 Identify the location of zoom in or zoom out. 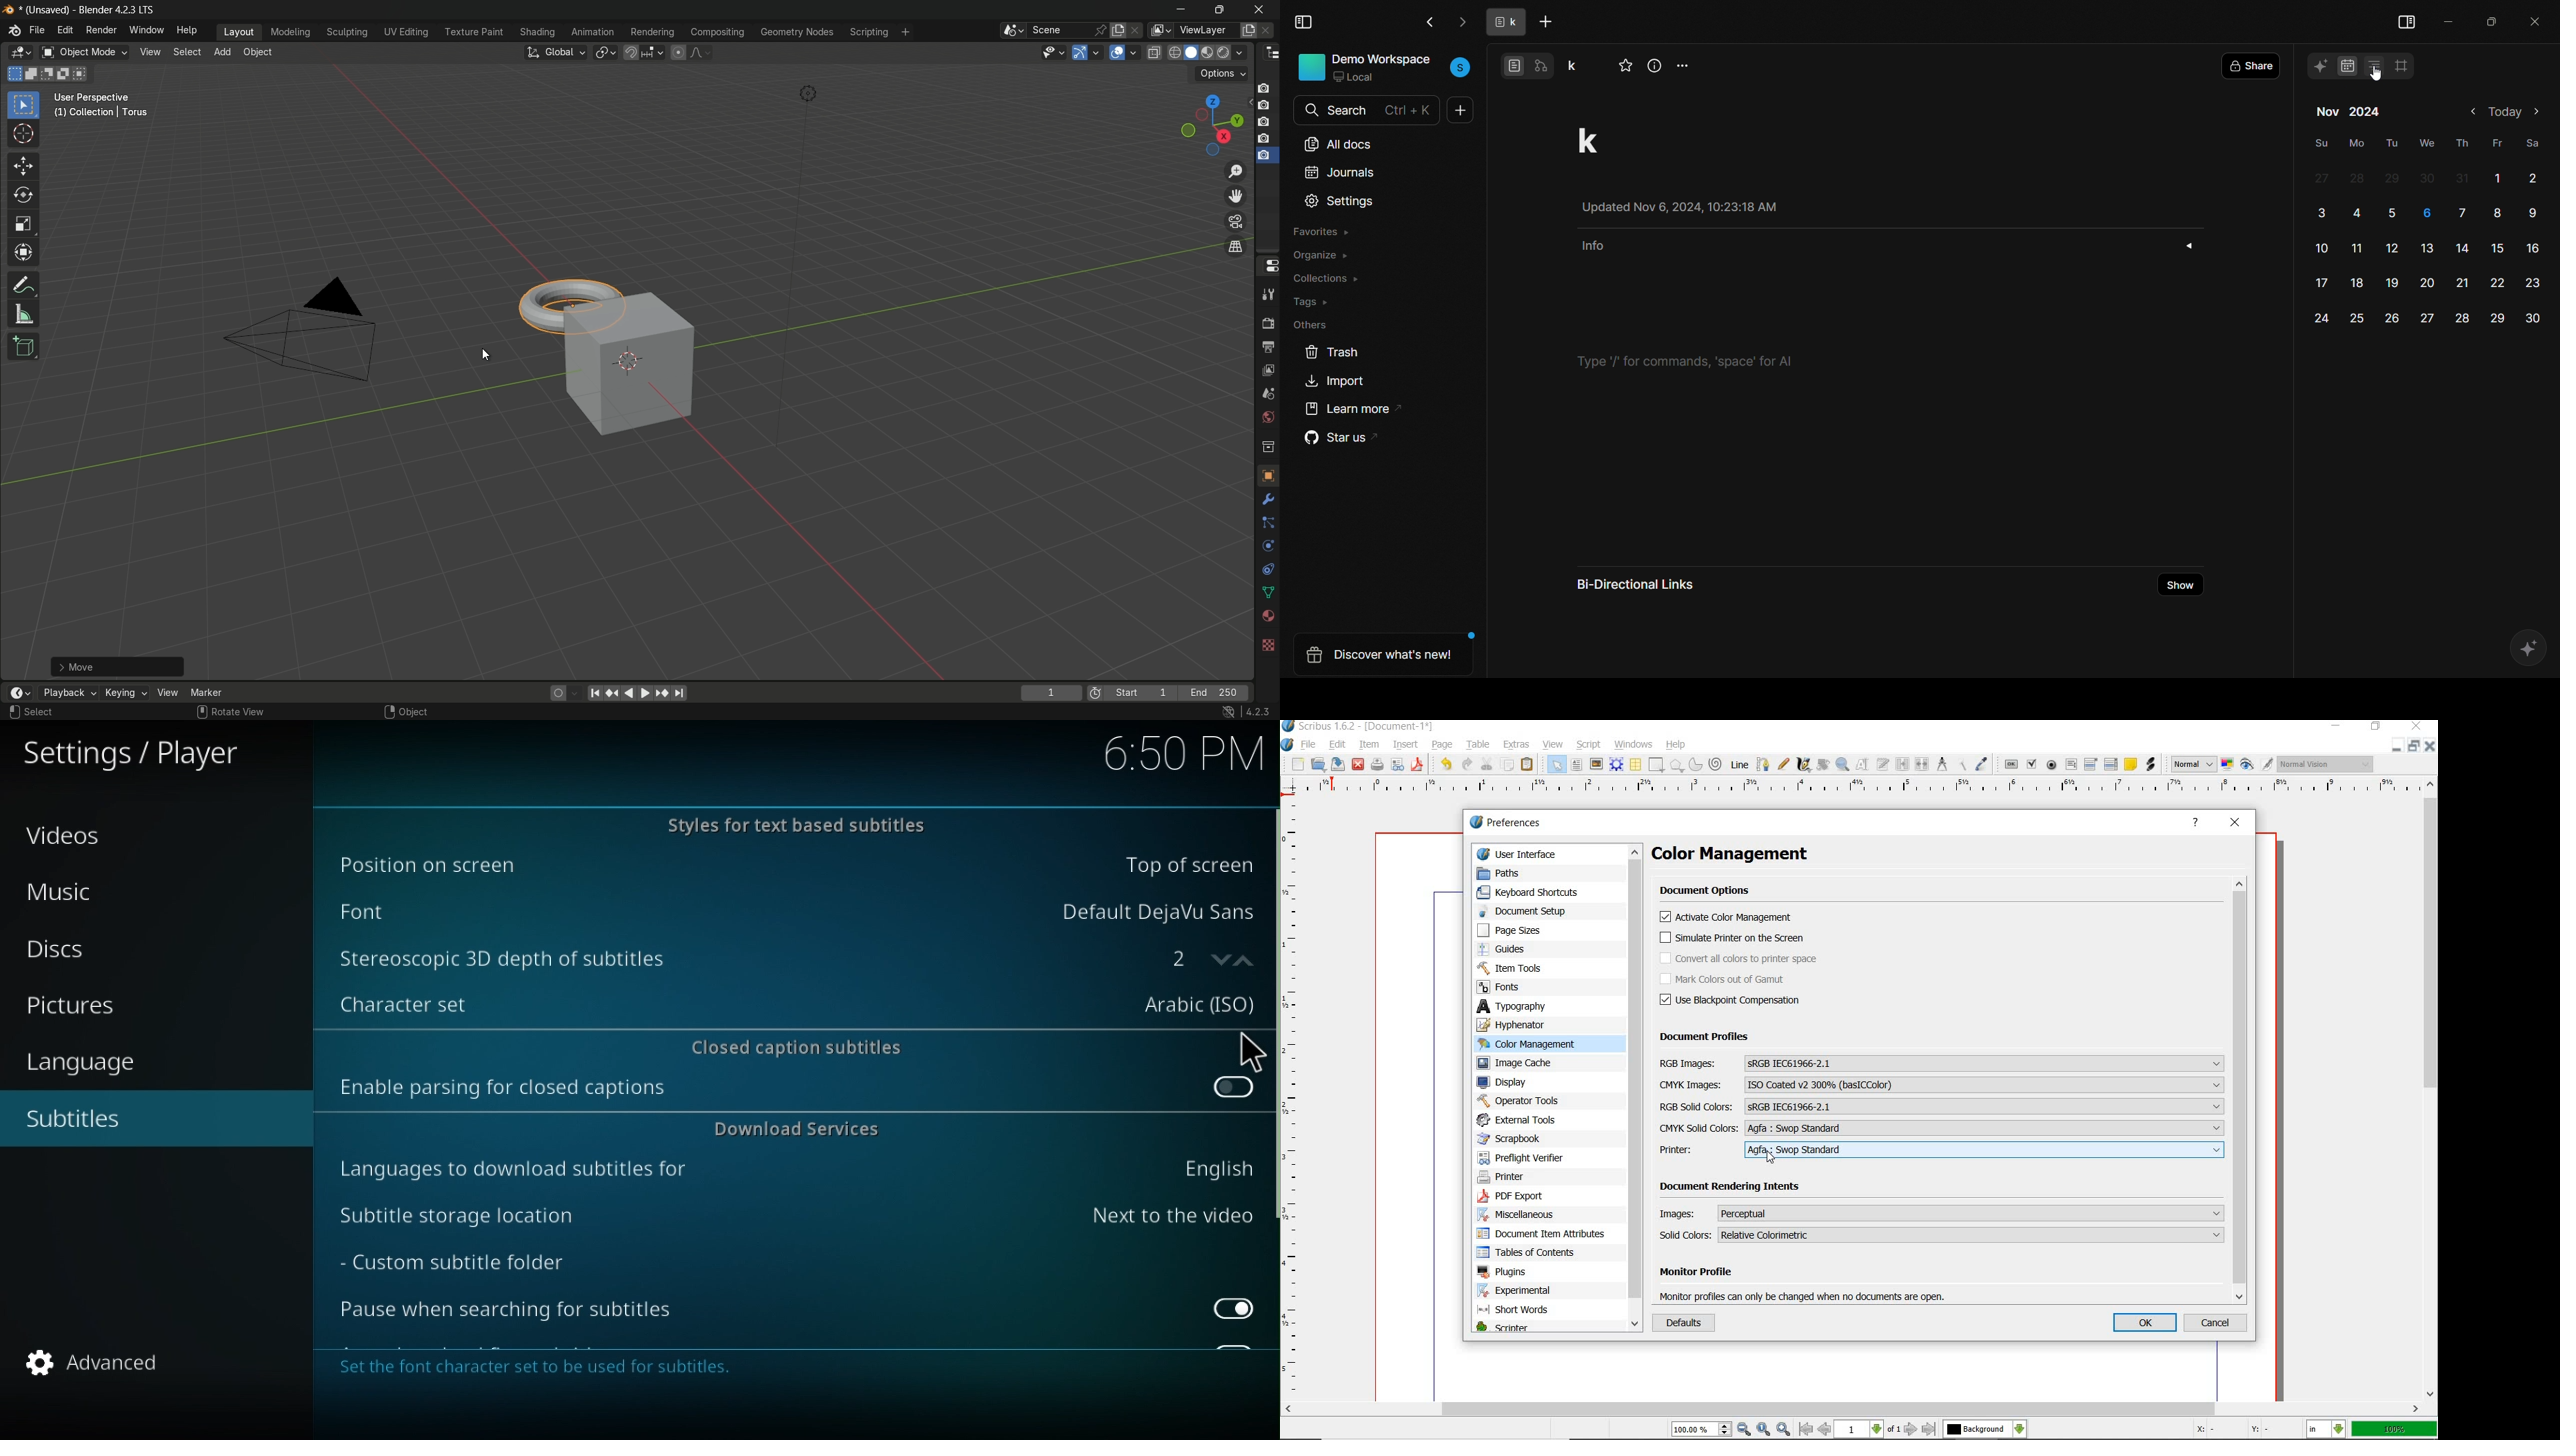
(1842, 766).